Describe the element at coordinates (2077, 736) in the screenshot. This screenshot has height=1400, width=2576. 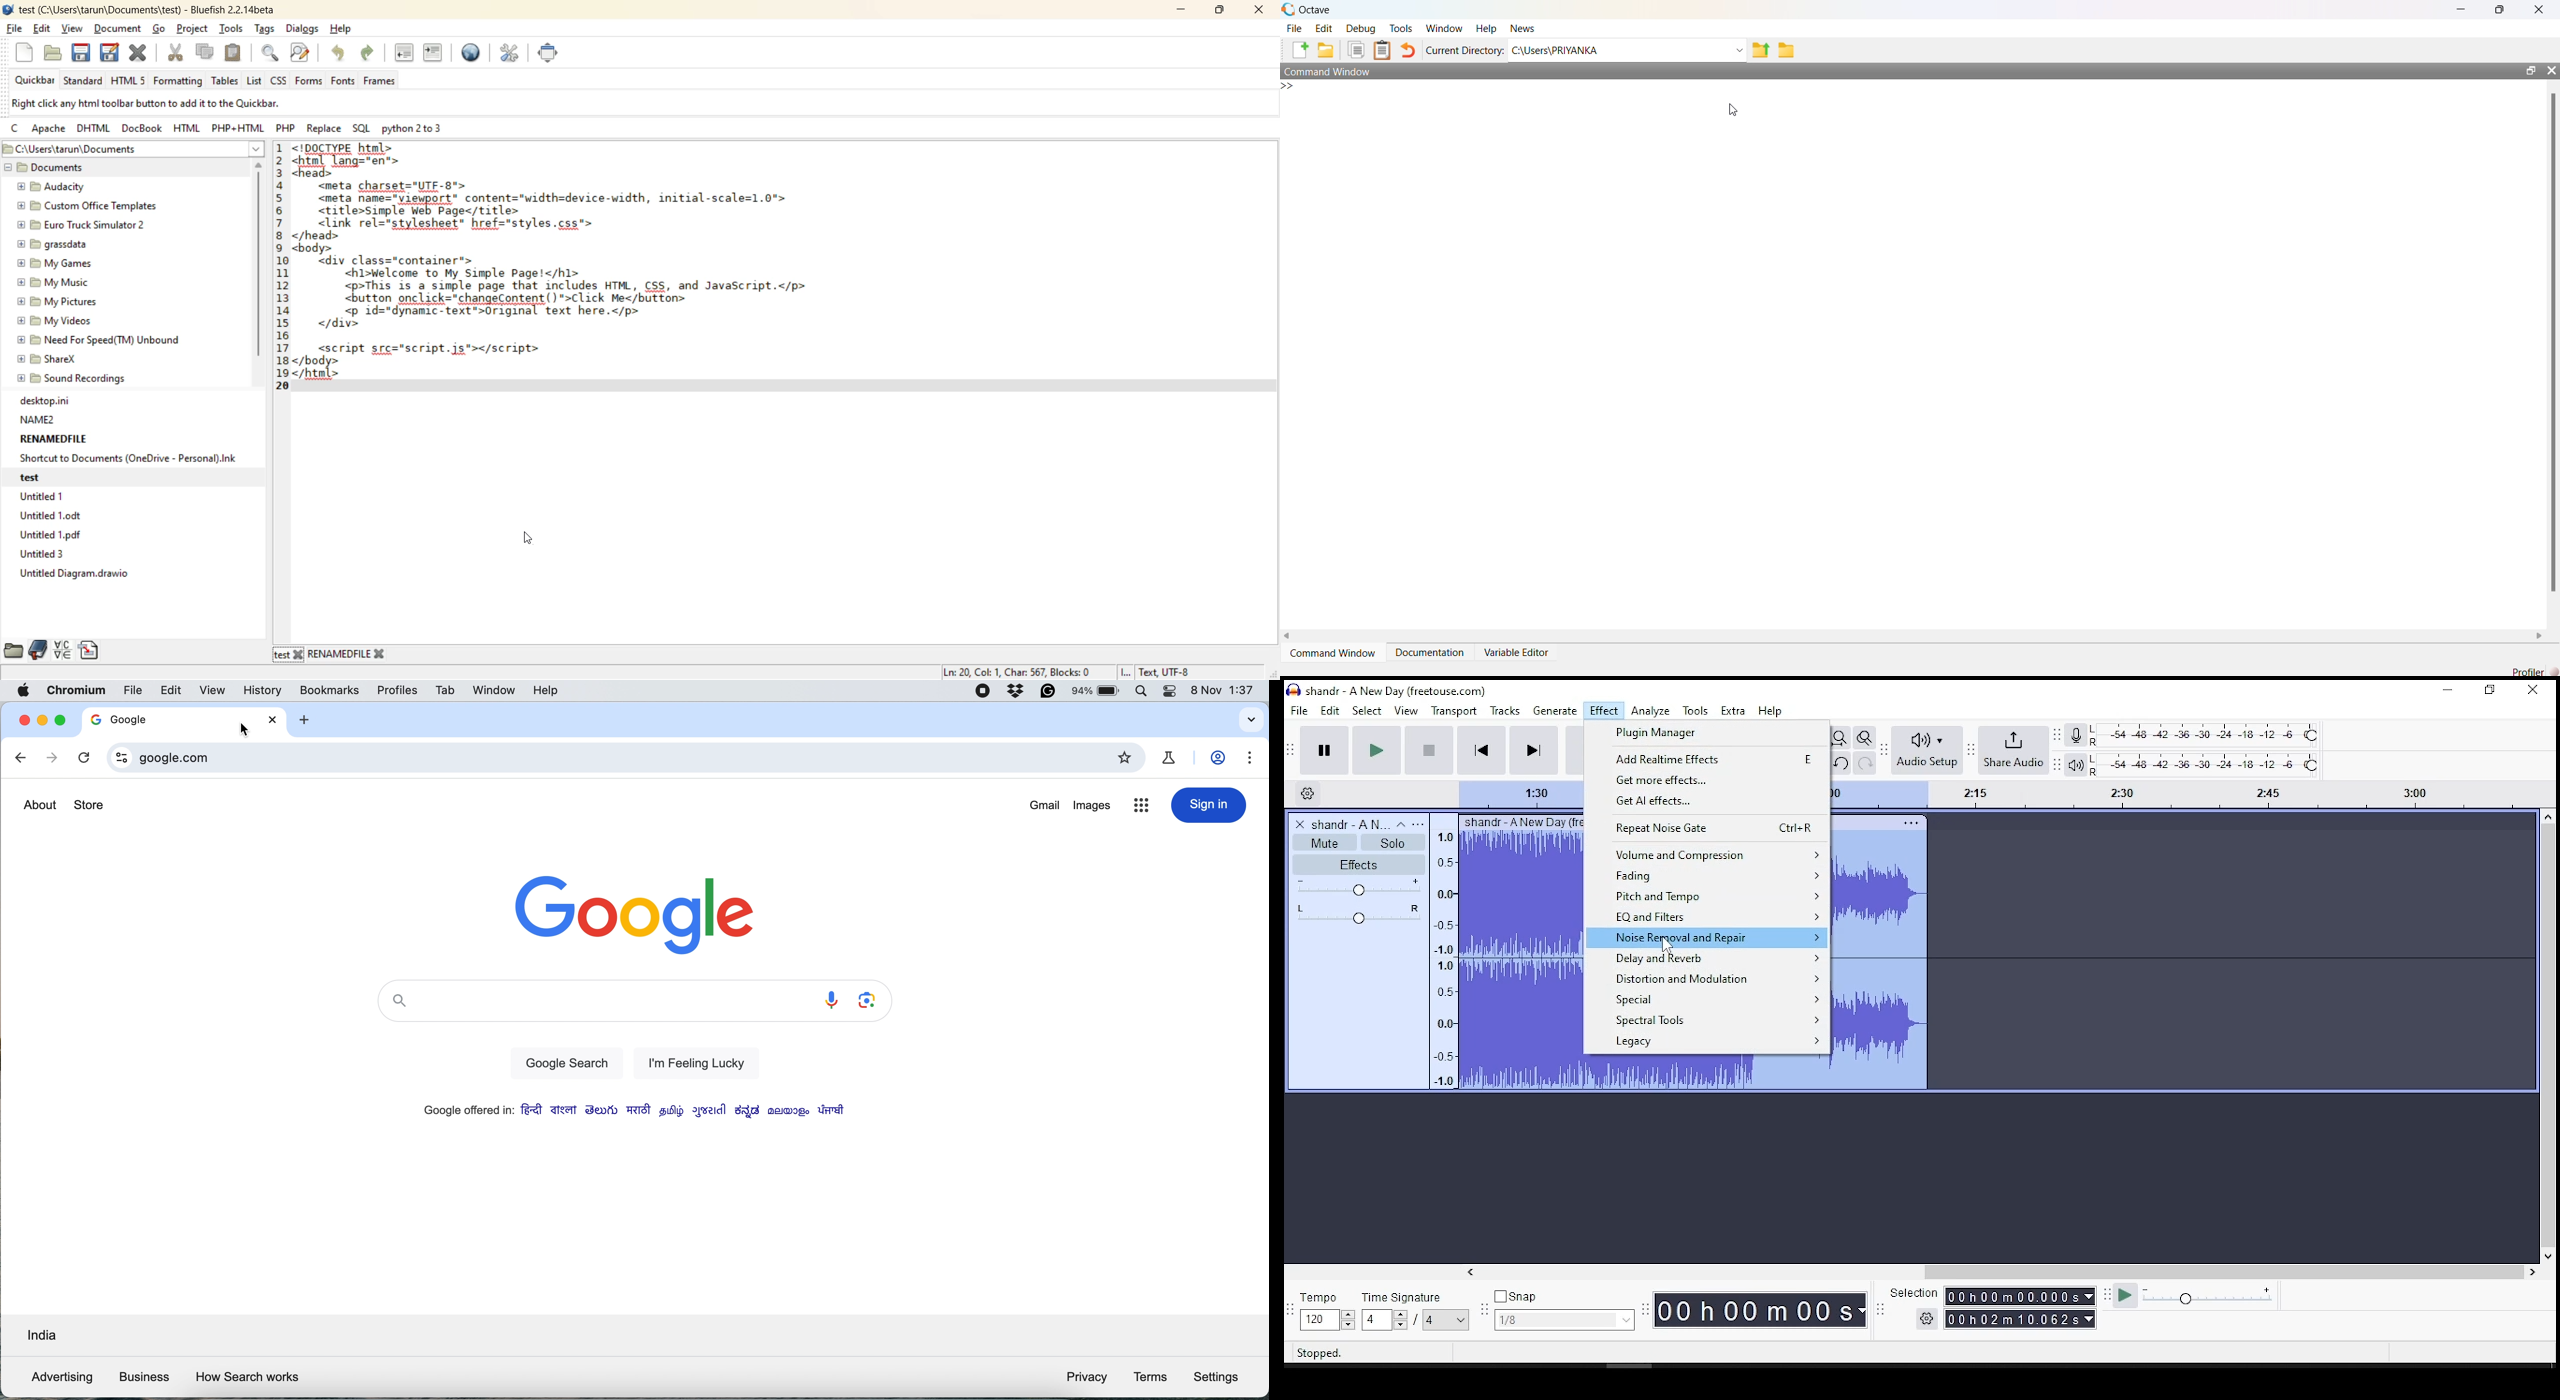
I see `record meter` at that location.